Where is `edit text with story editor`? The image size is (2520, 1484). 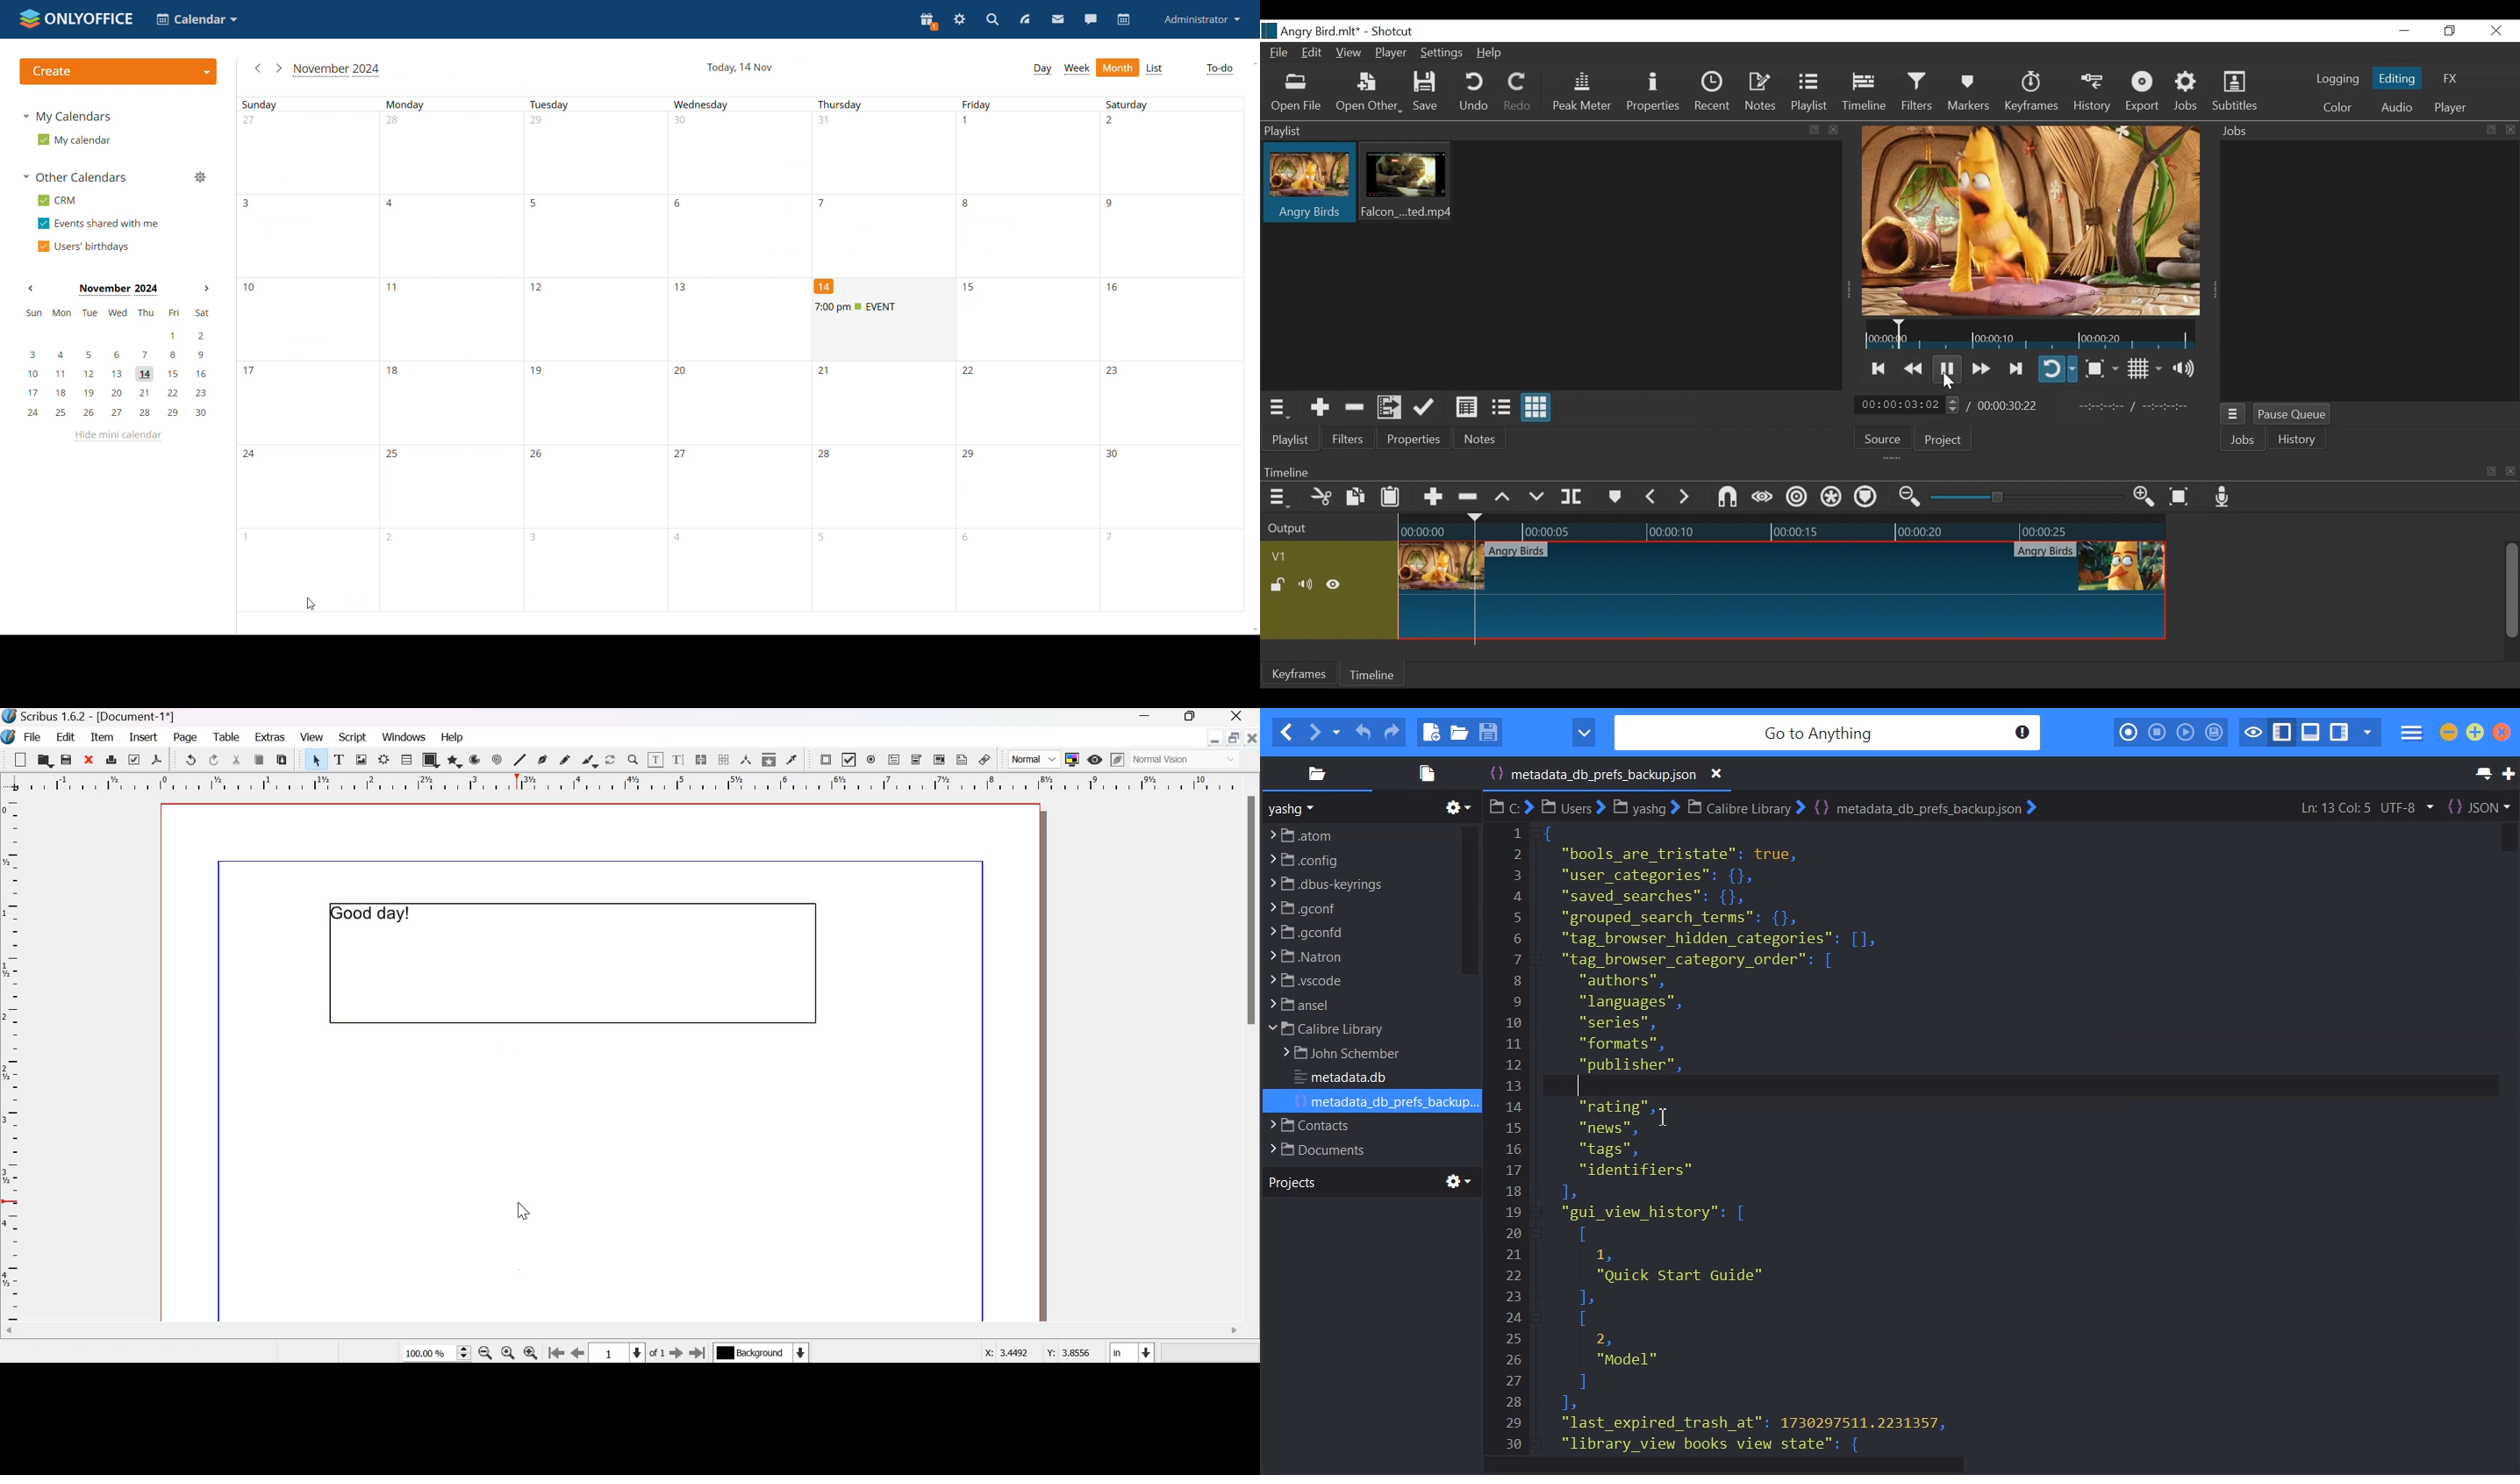
edit text with story editor is located at coordinates (679, 759).